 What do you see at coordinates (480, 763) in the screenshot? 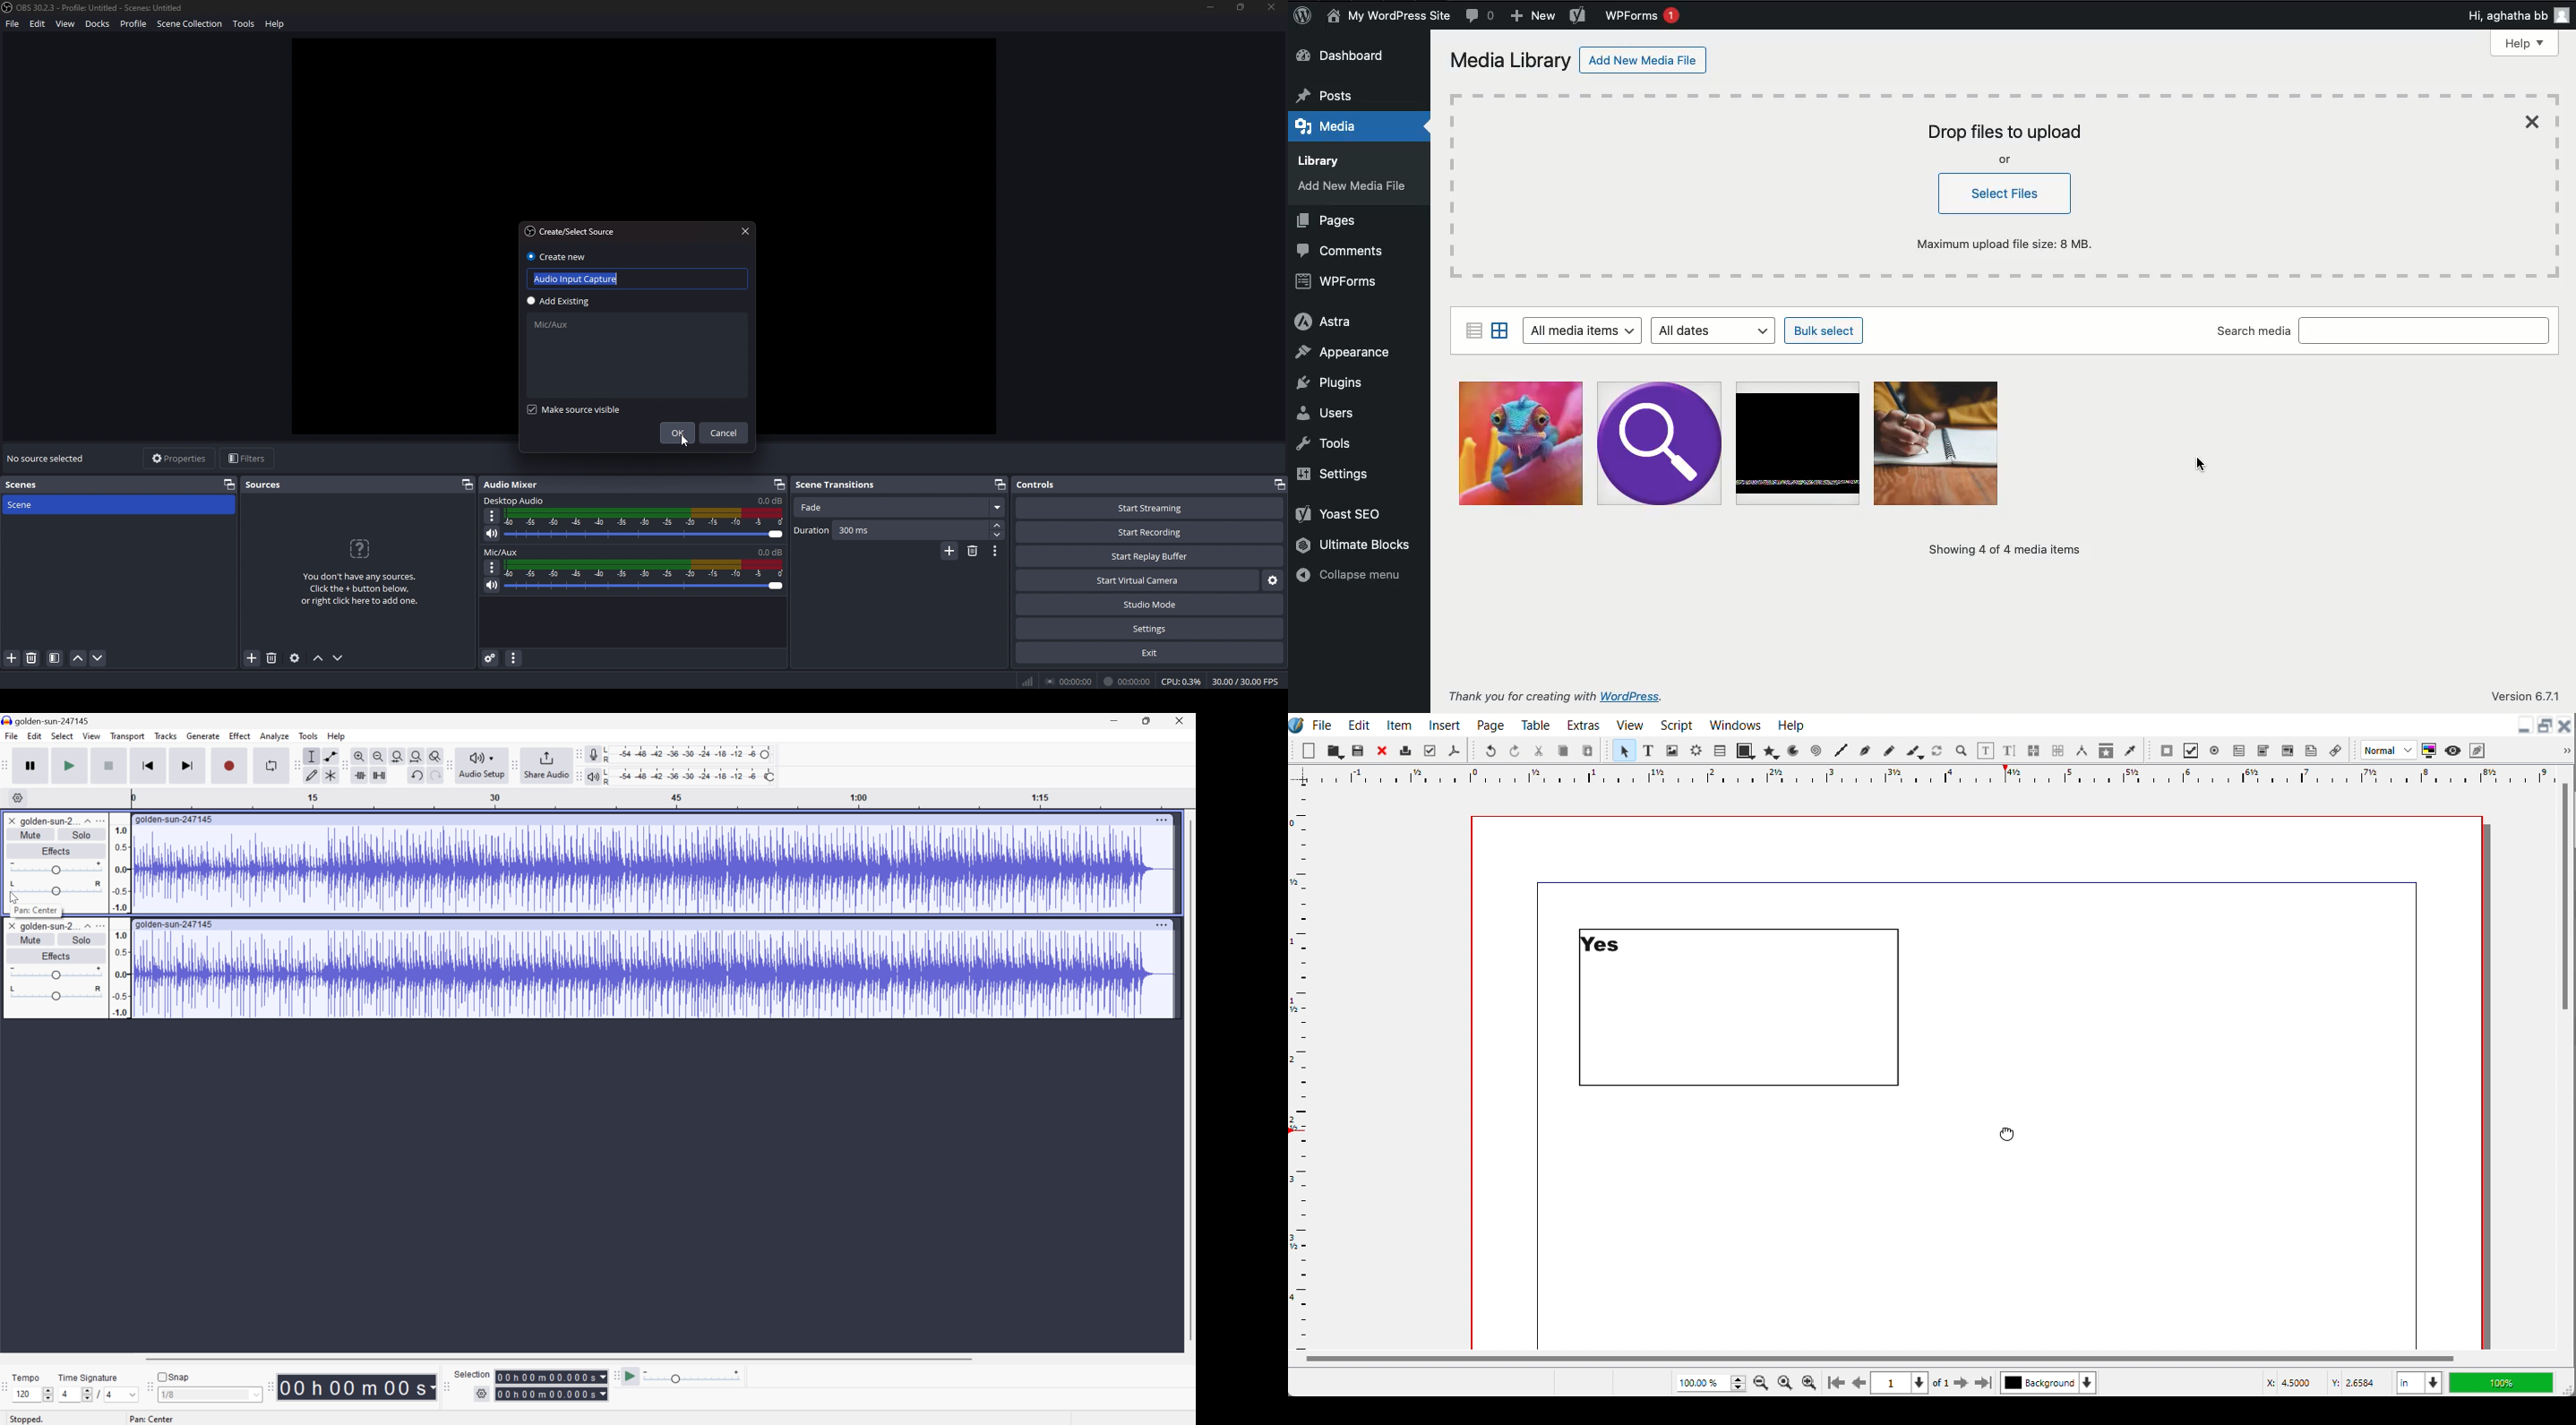
I see `Audacity audio setup toolbar` at bounding box center [480, 763].